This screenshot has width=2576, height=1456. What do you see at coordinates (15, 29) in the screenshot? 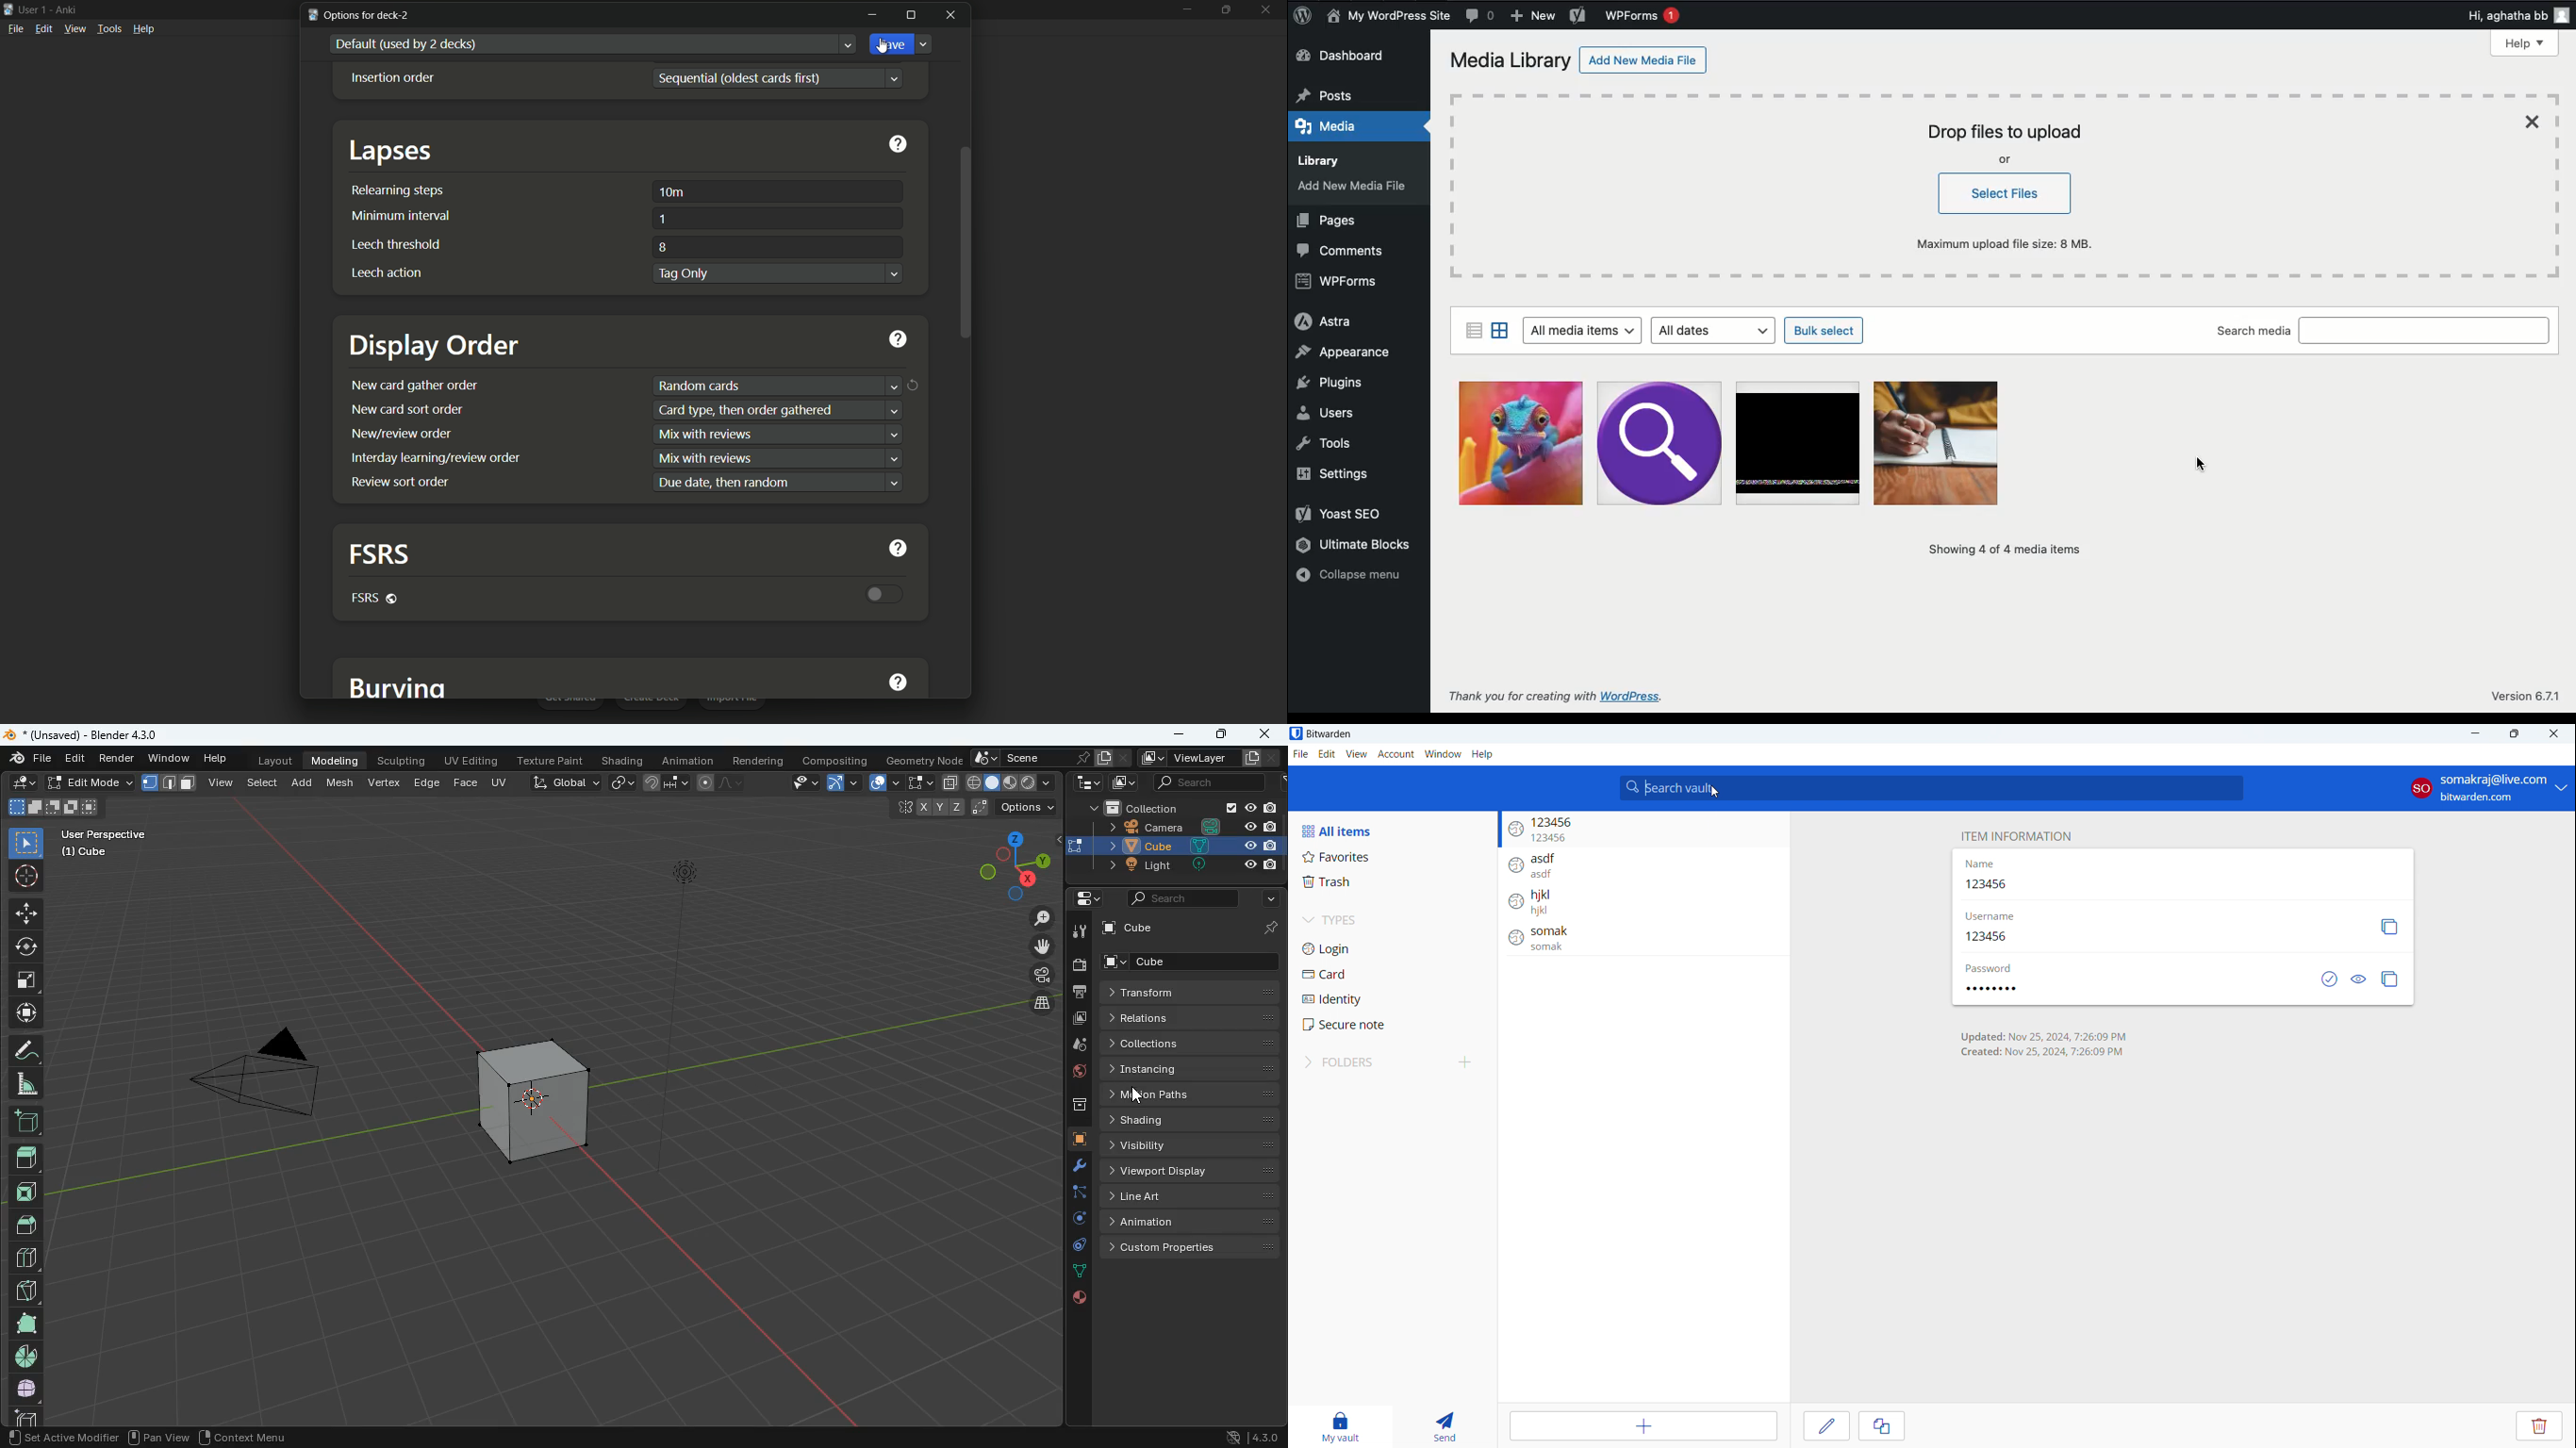
I see `file menu` at bounding box center [15, 29].